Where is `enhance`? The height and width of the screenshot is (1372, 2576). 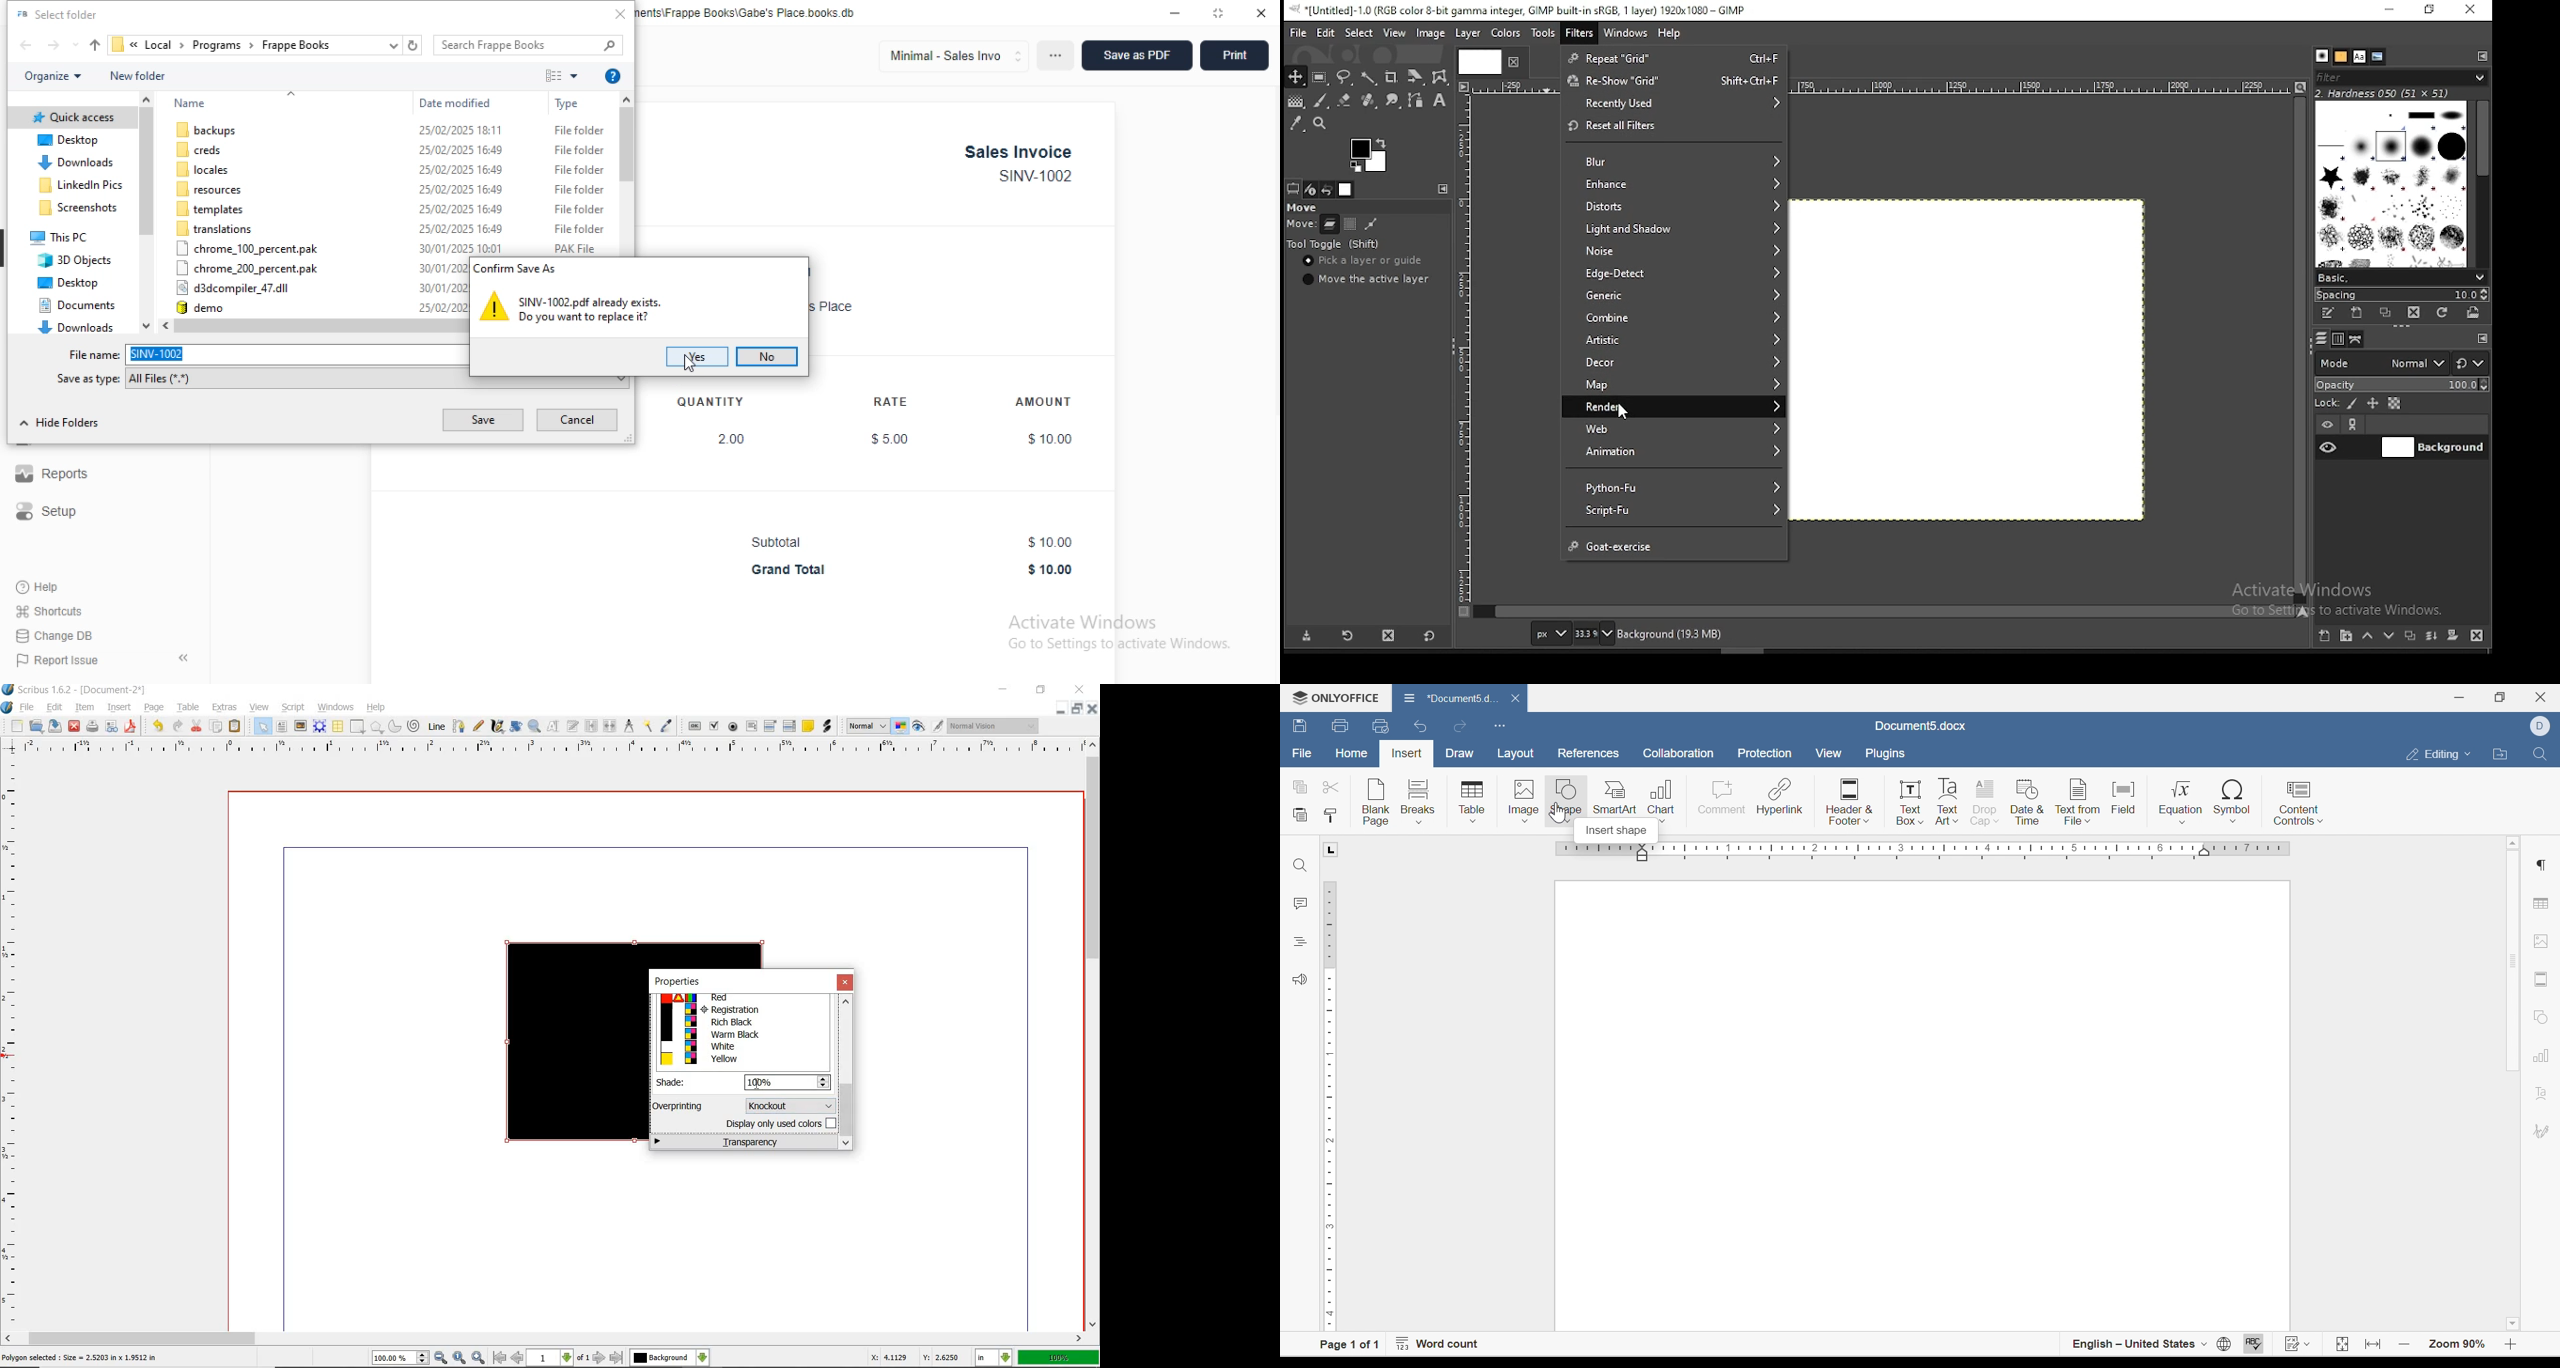 enhance is located at coordinates (1673, 182).